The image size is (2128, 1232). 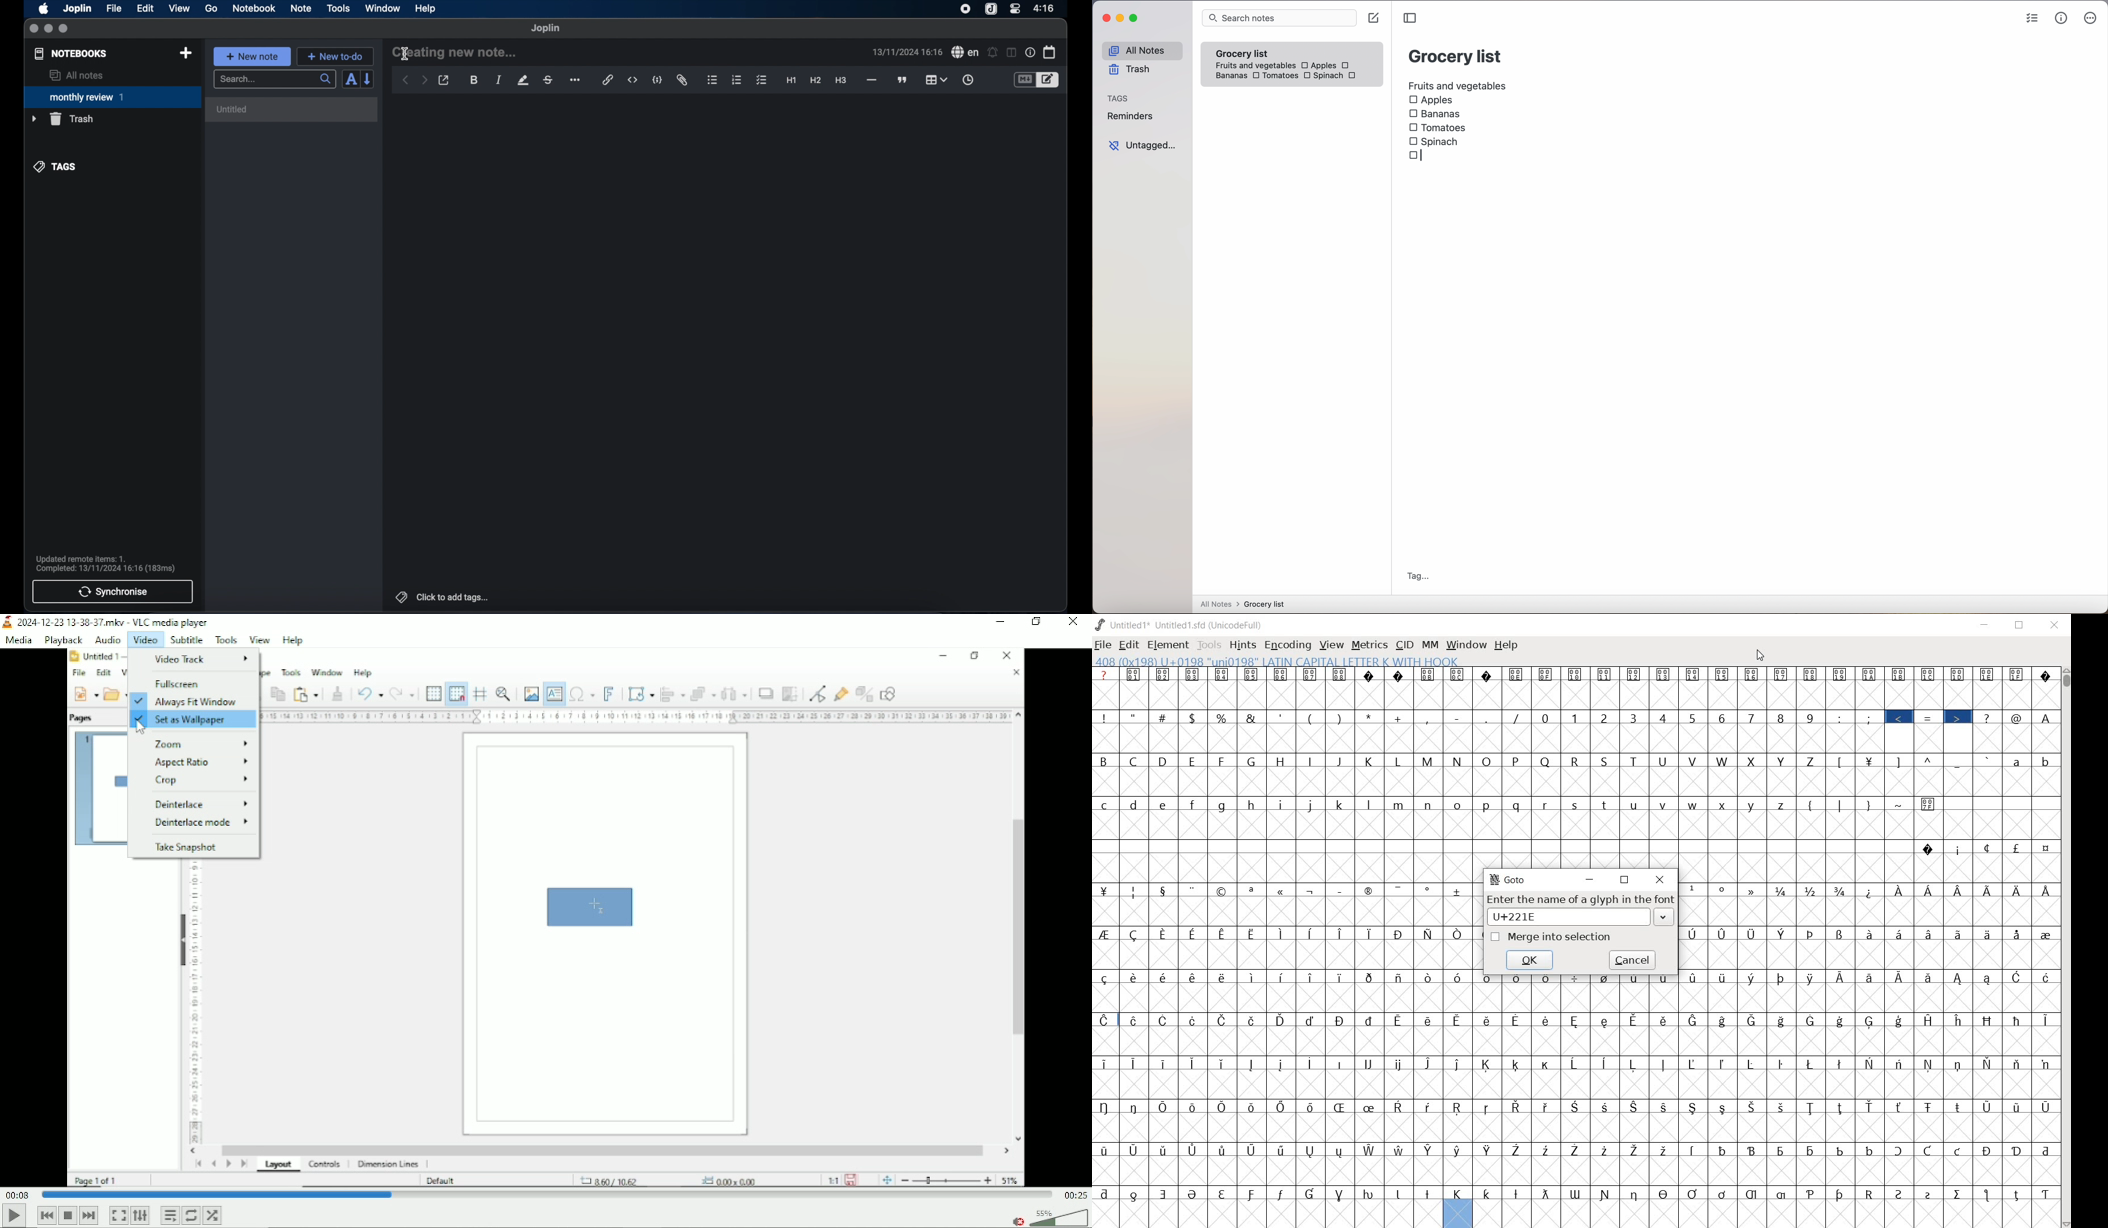 What do you see at coordinates (146, 9) in the screenshot?
I see `edit` at bounding box center [146, 9].